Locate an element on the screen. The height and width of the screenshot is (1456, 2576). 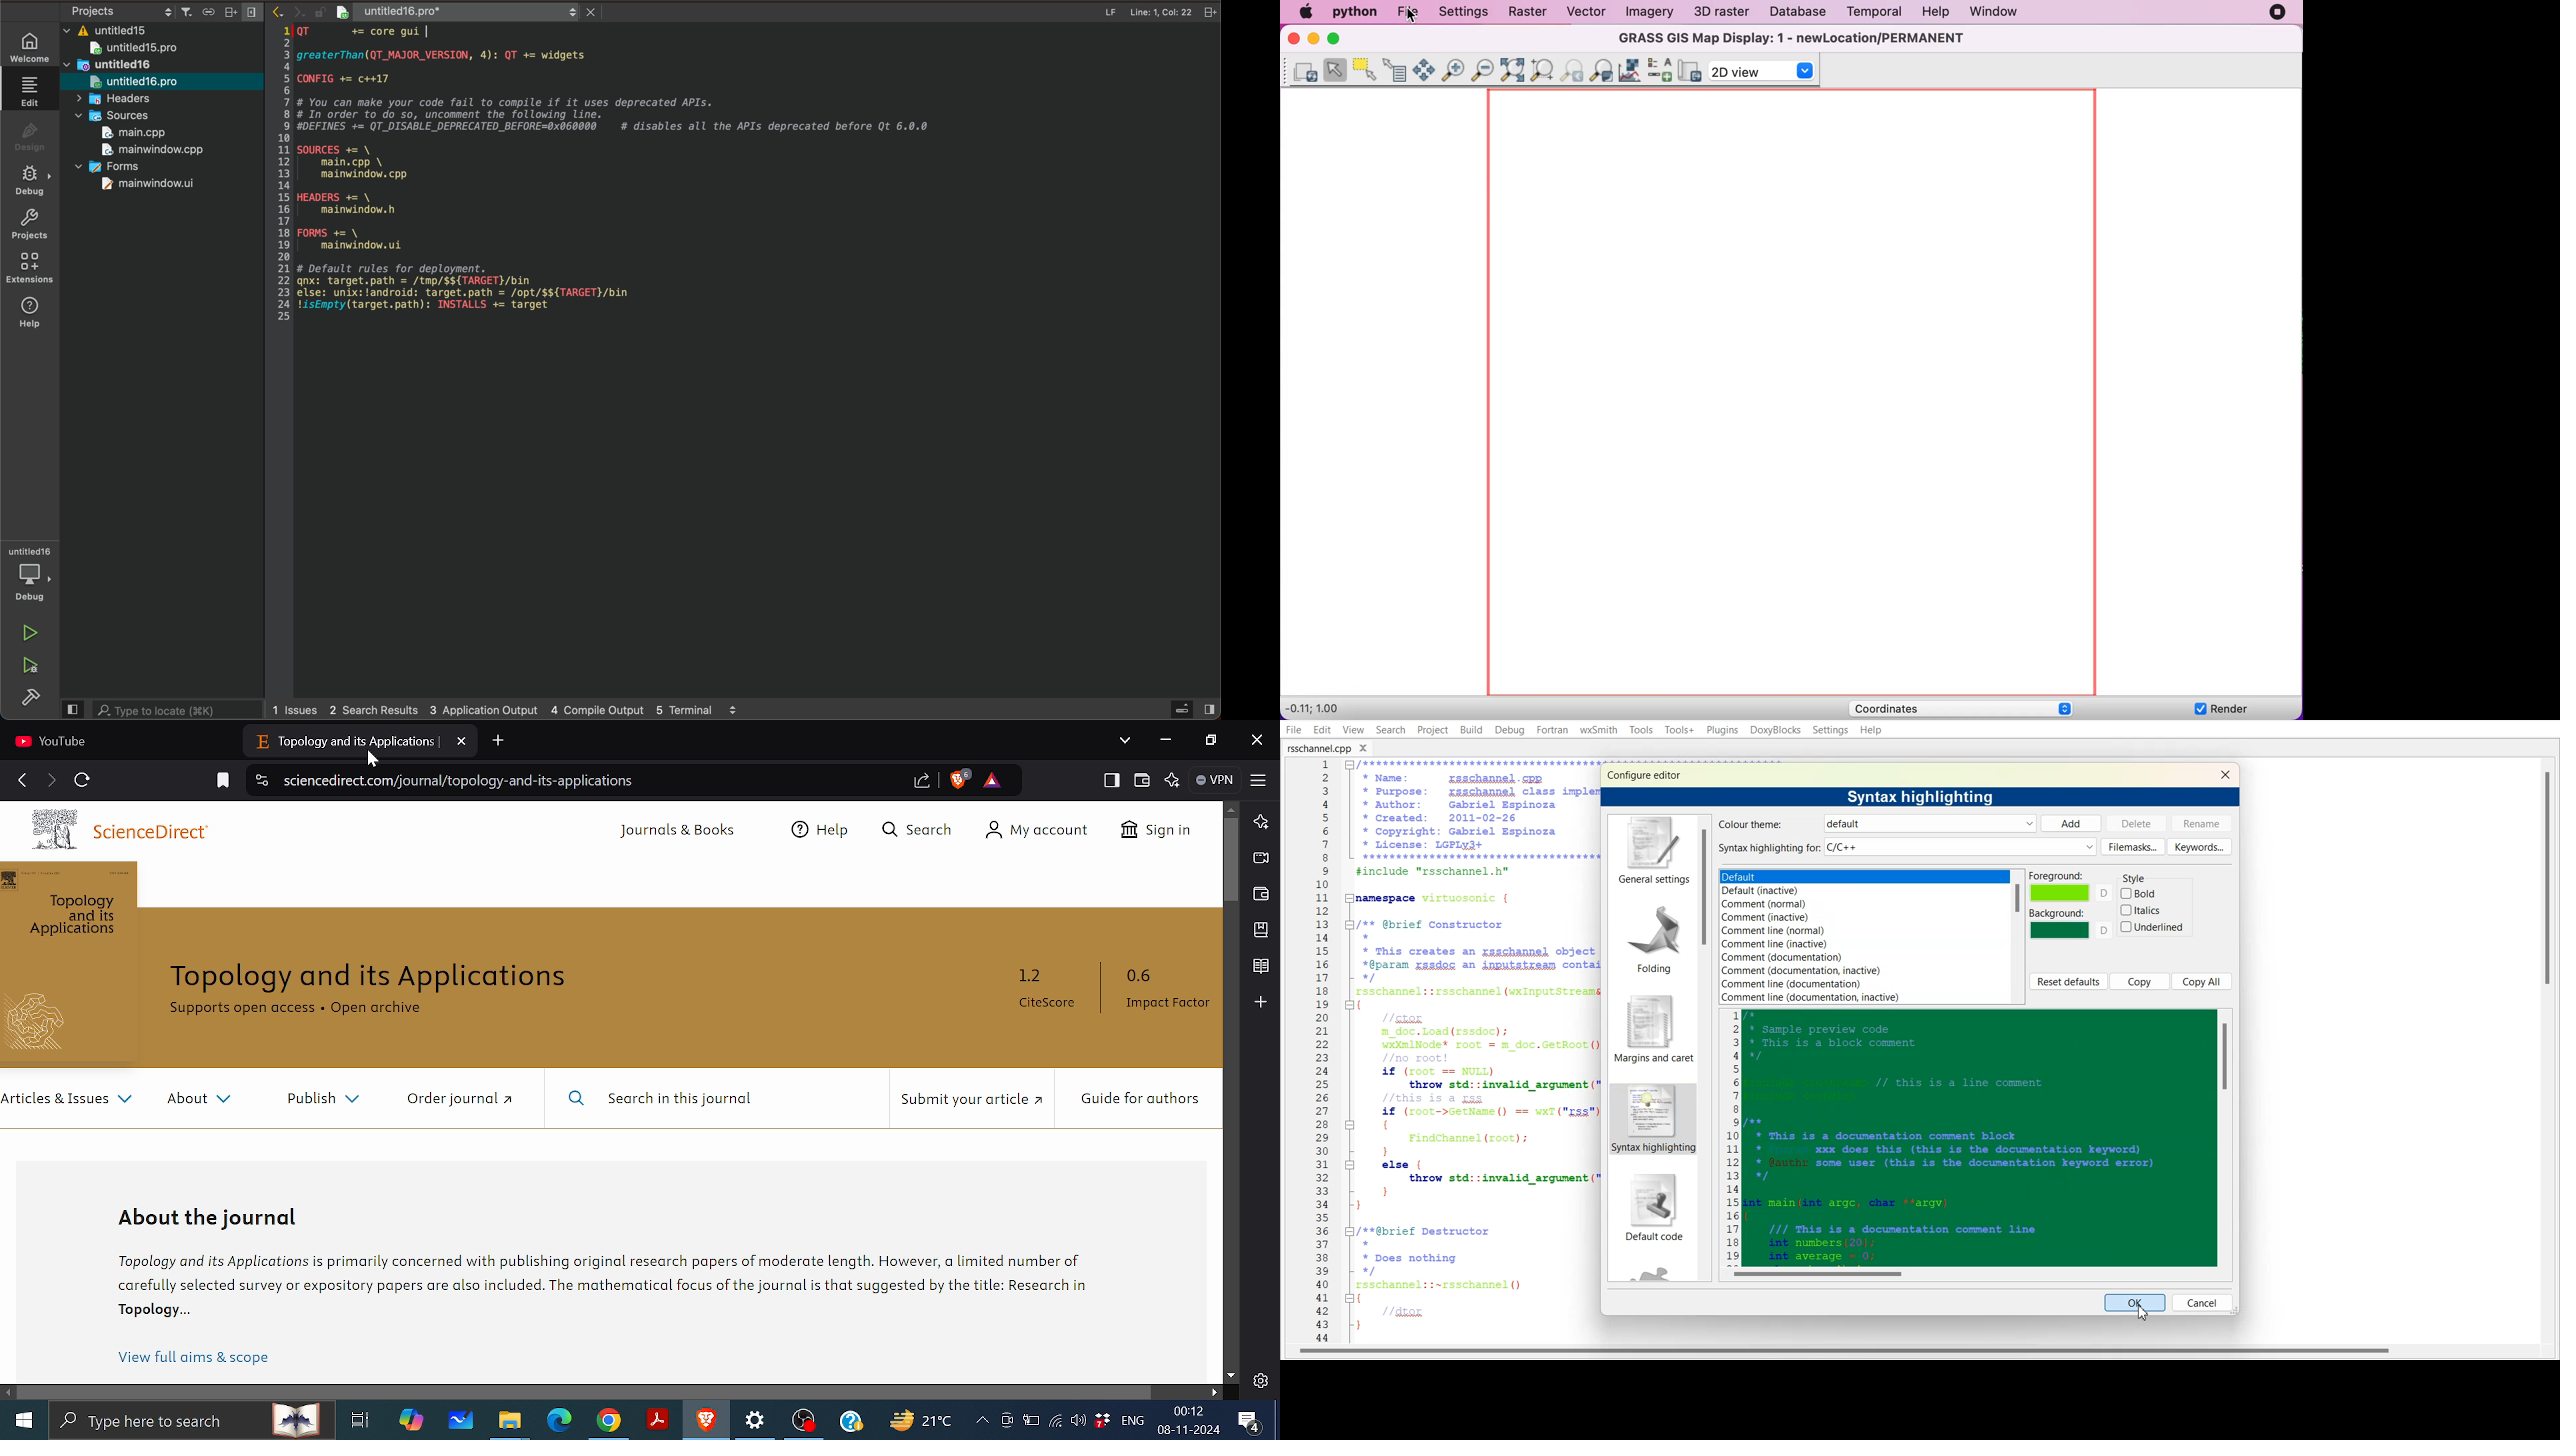
Copy is located at coordinates (2140, 981).